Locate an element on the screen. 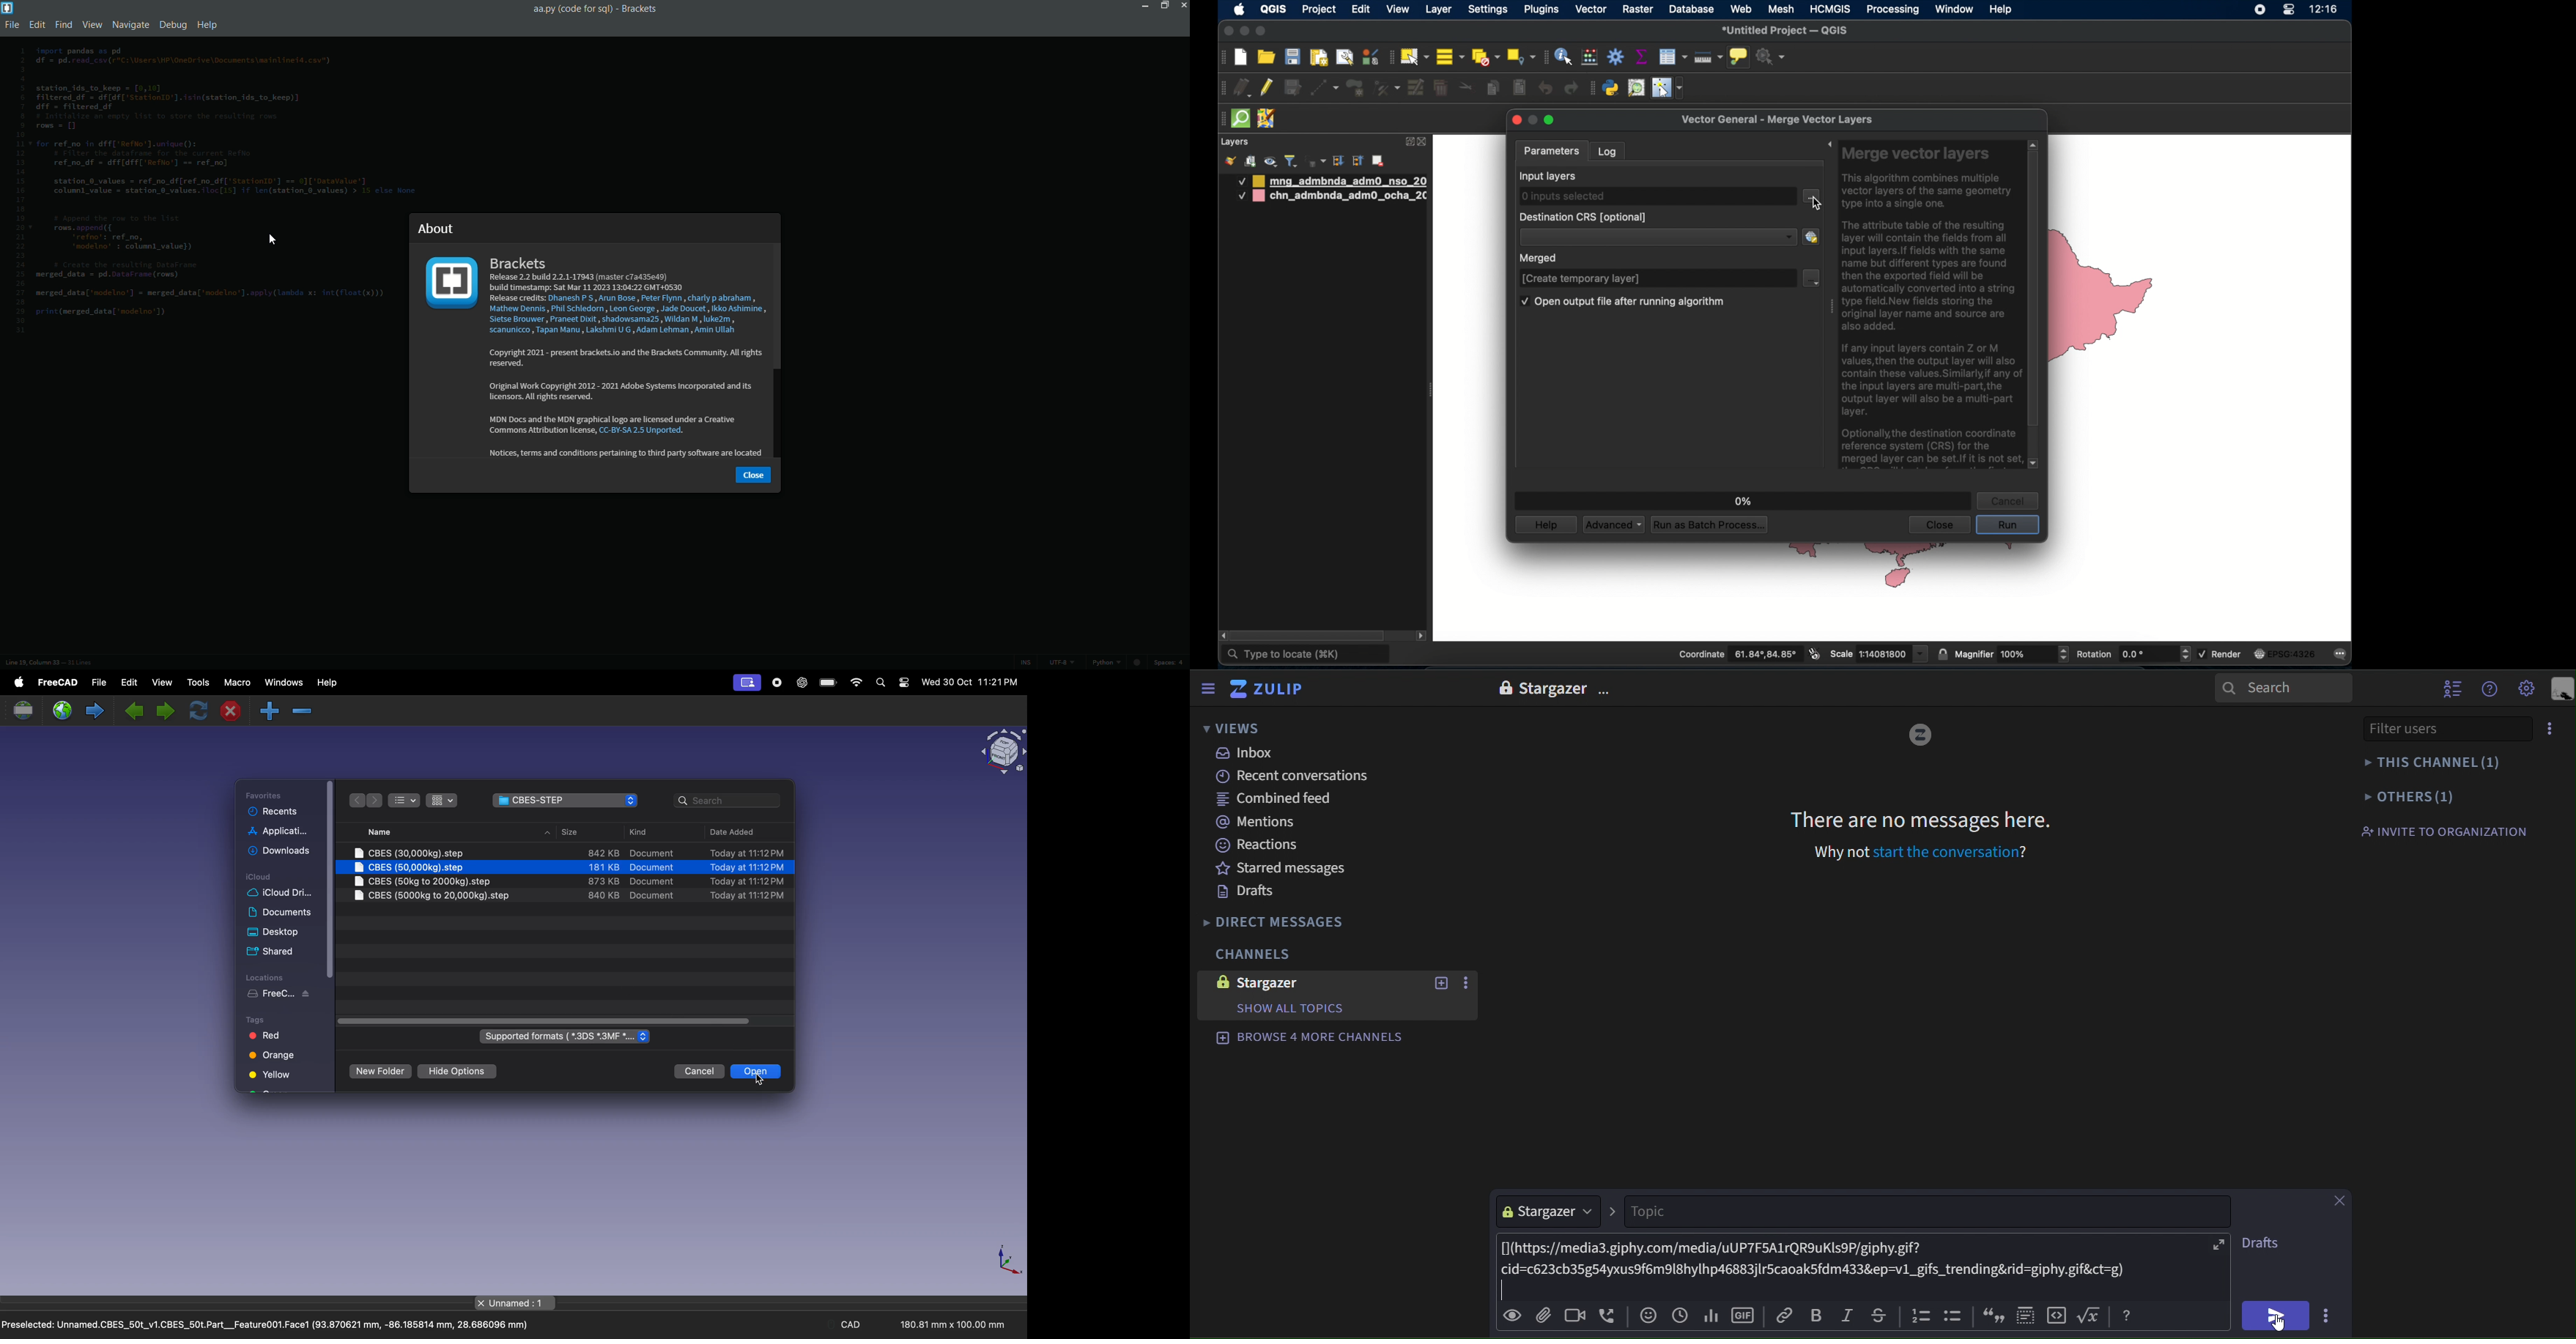  icon is located at coordinates (2027, 1313).